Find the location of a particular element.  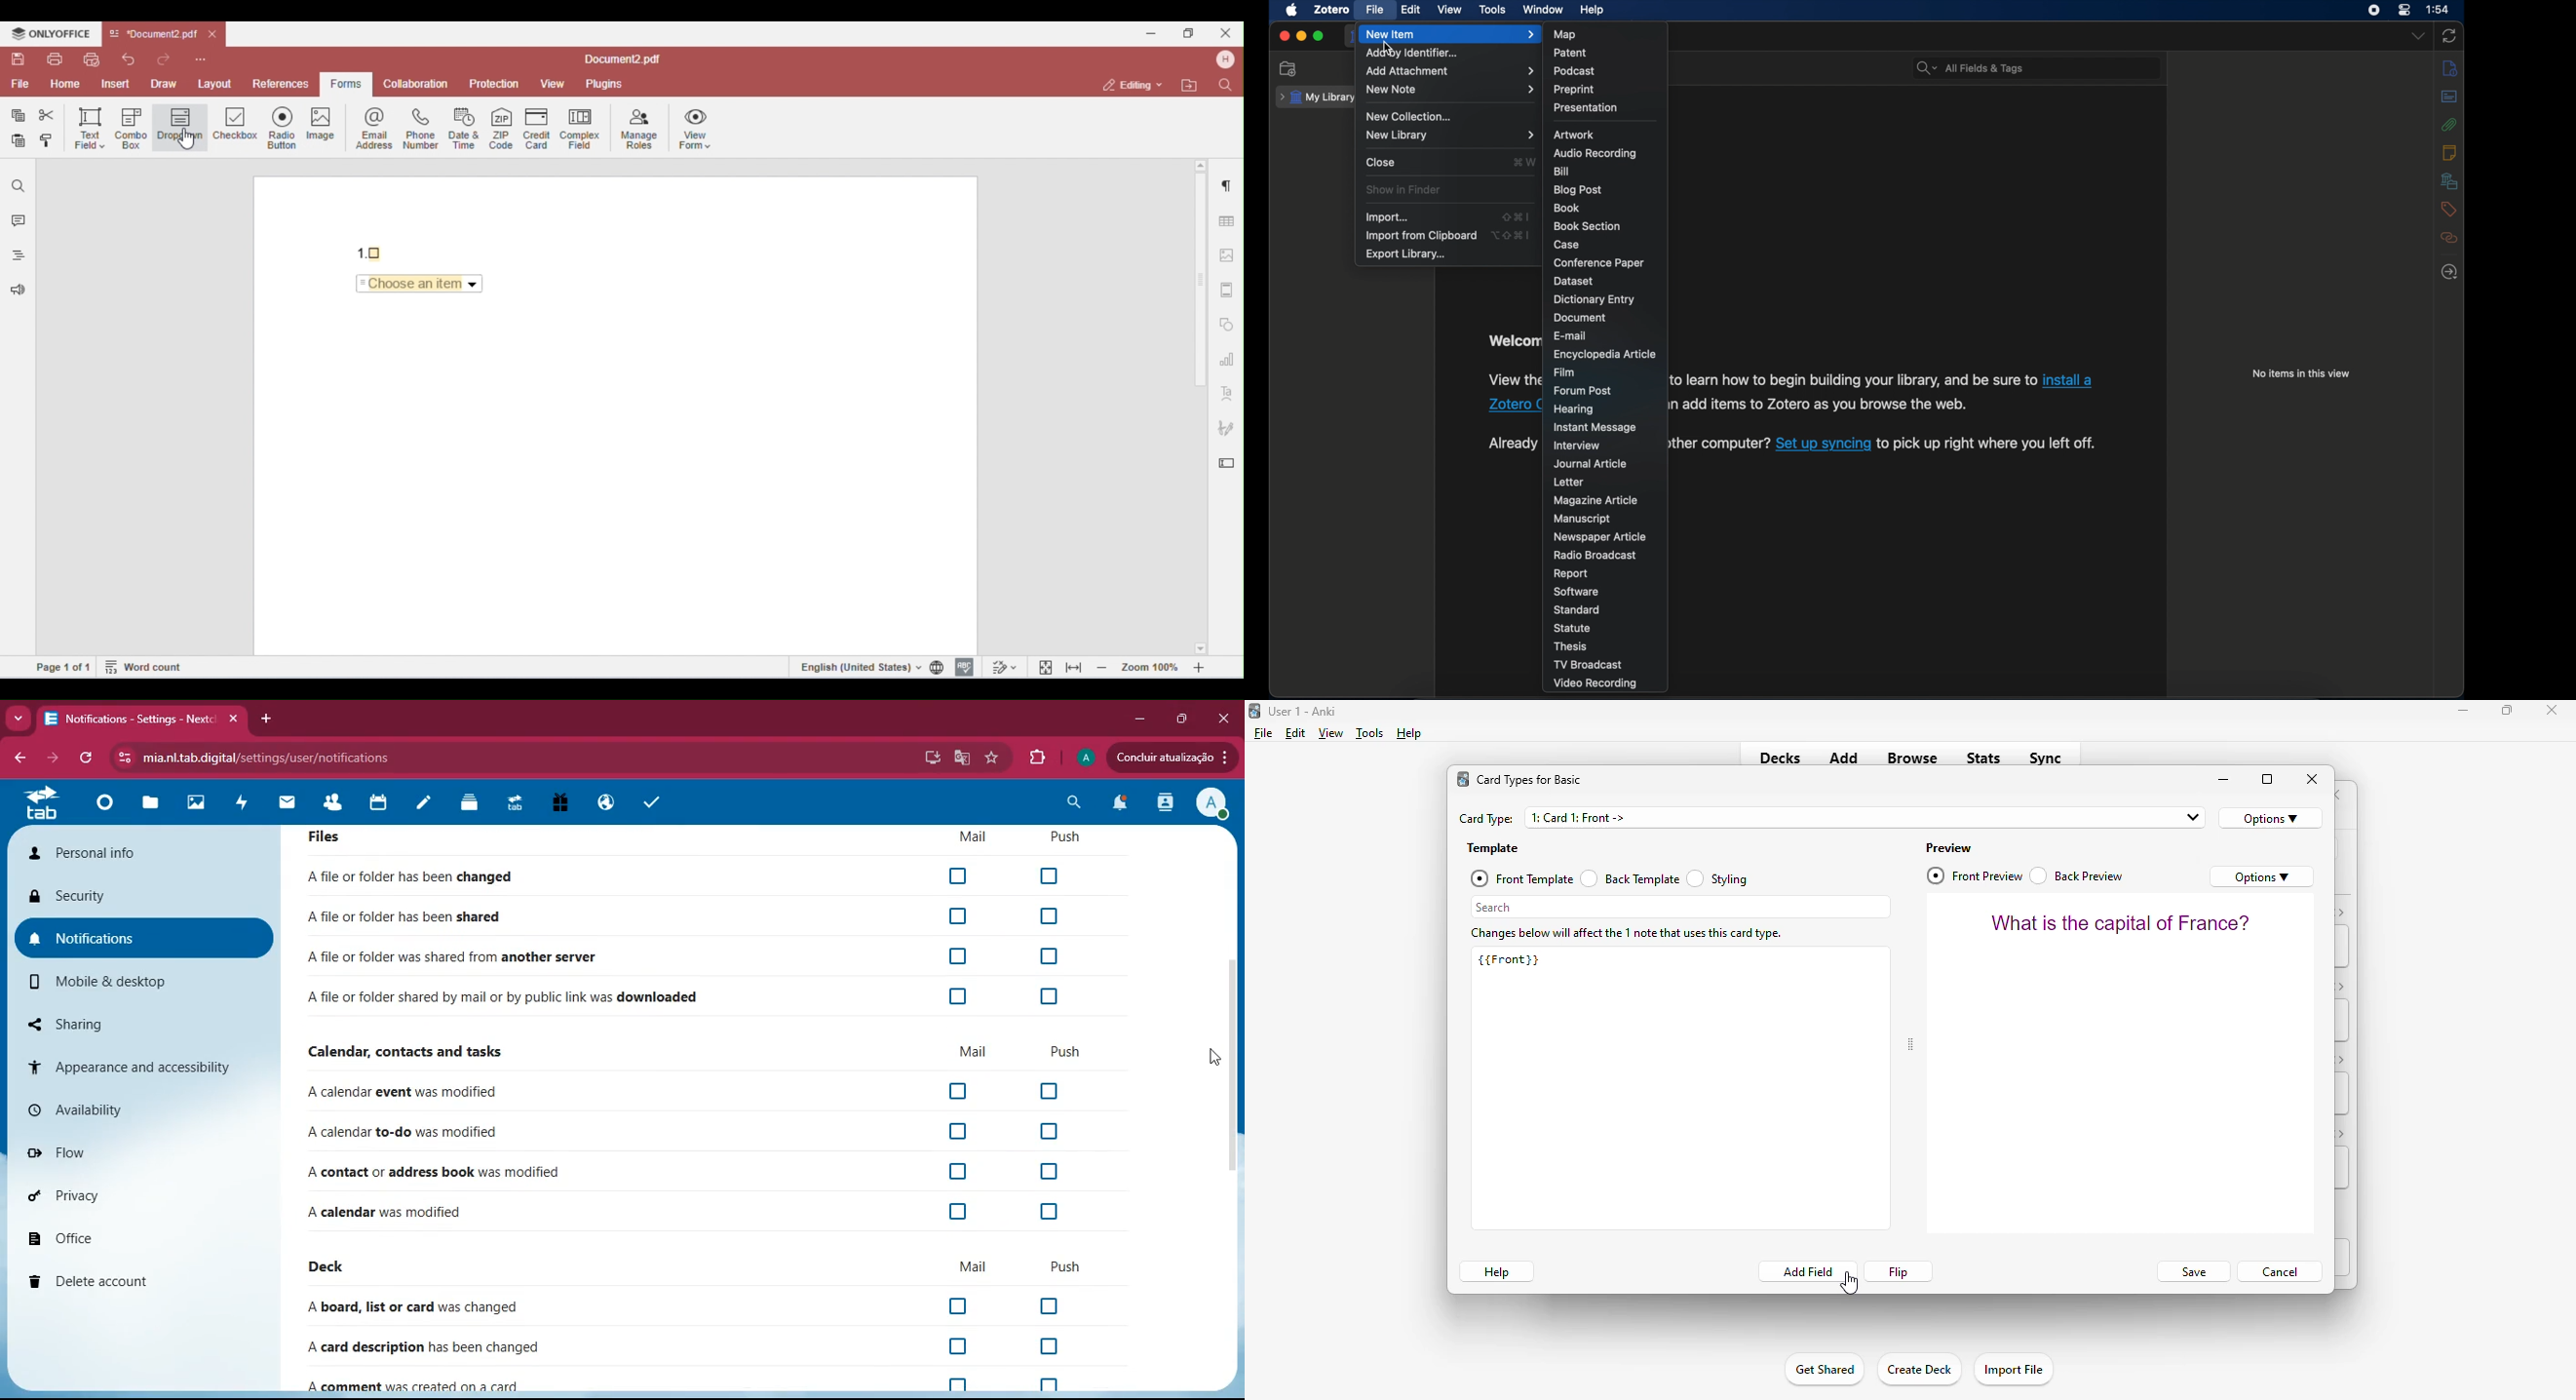

update is located at coordinates (1170, 757).